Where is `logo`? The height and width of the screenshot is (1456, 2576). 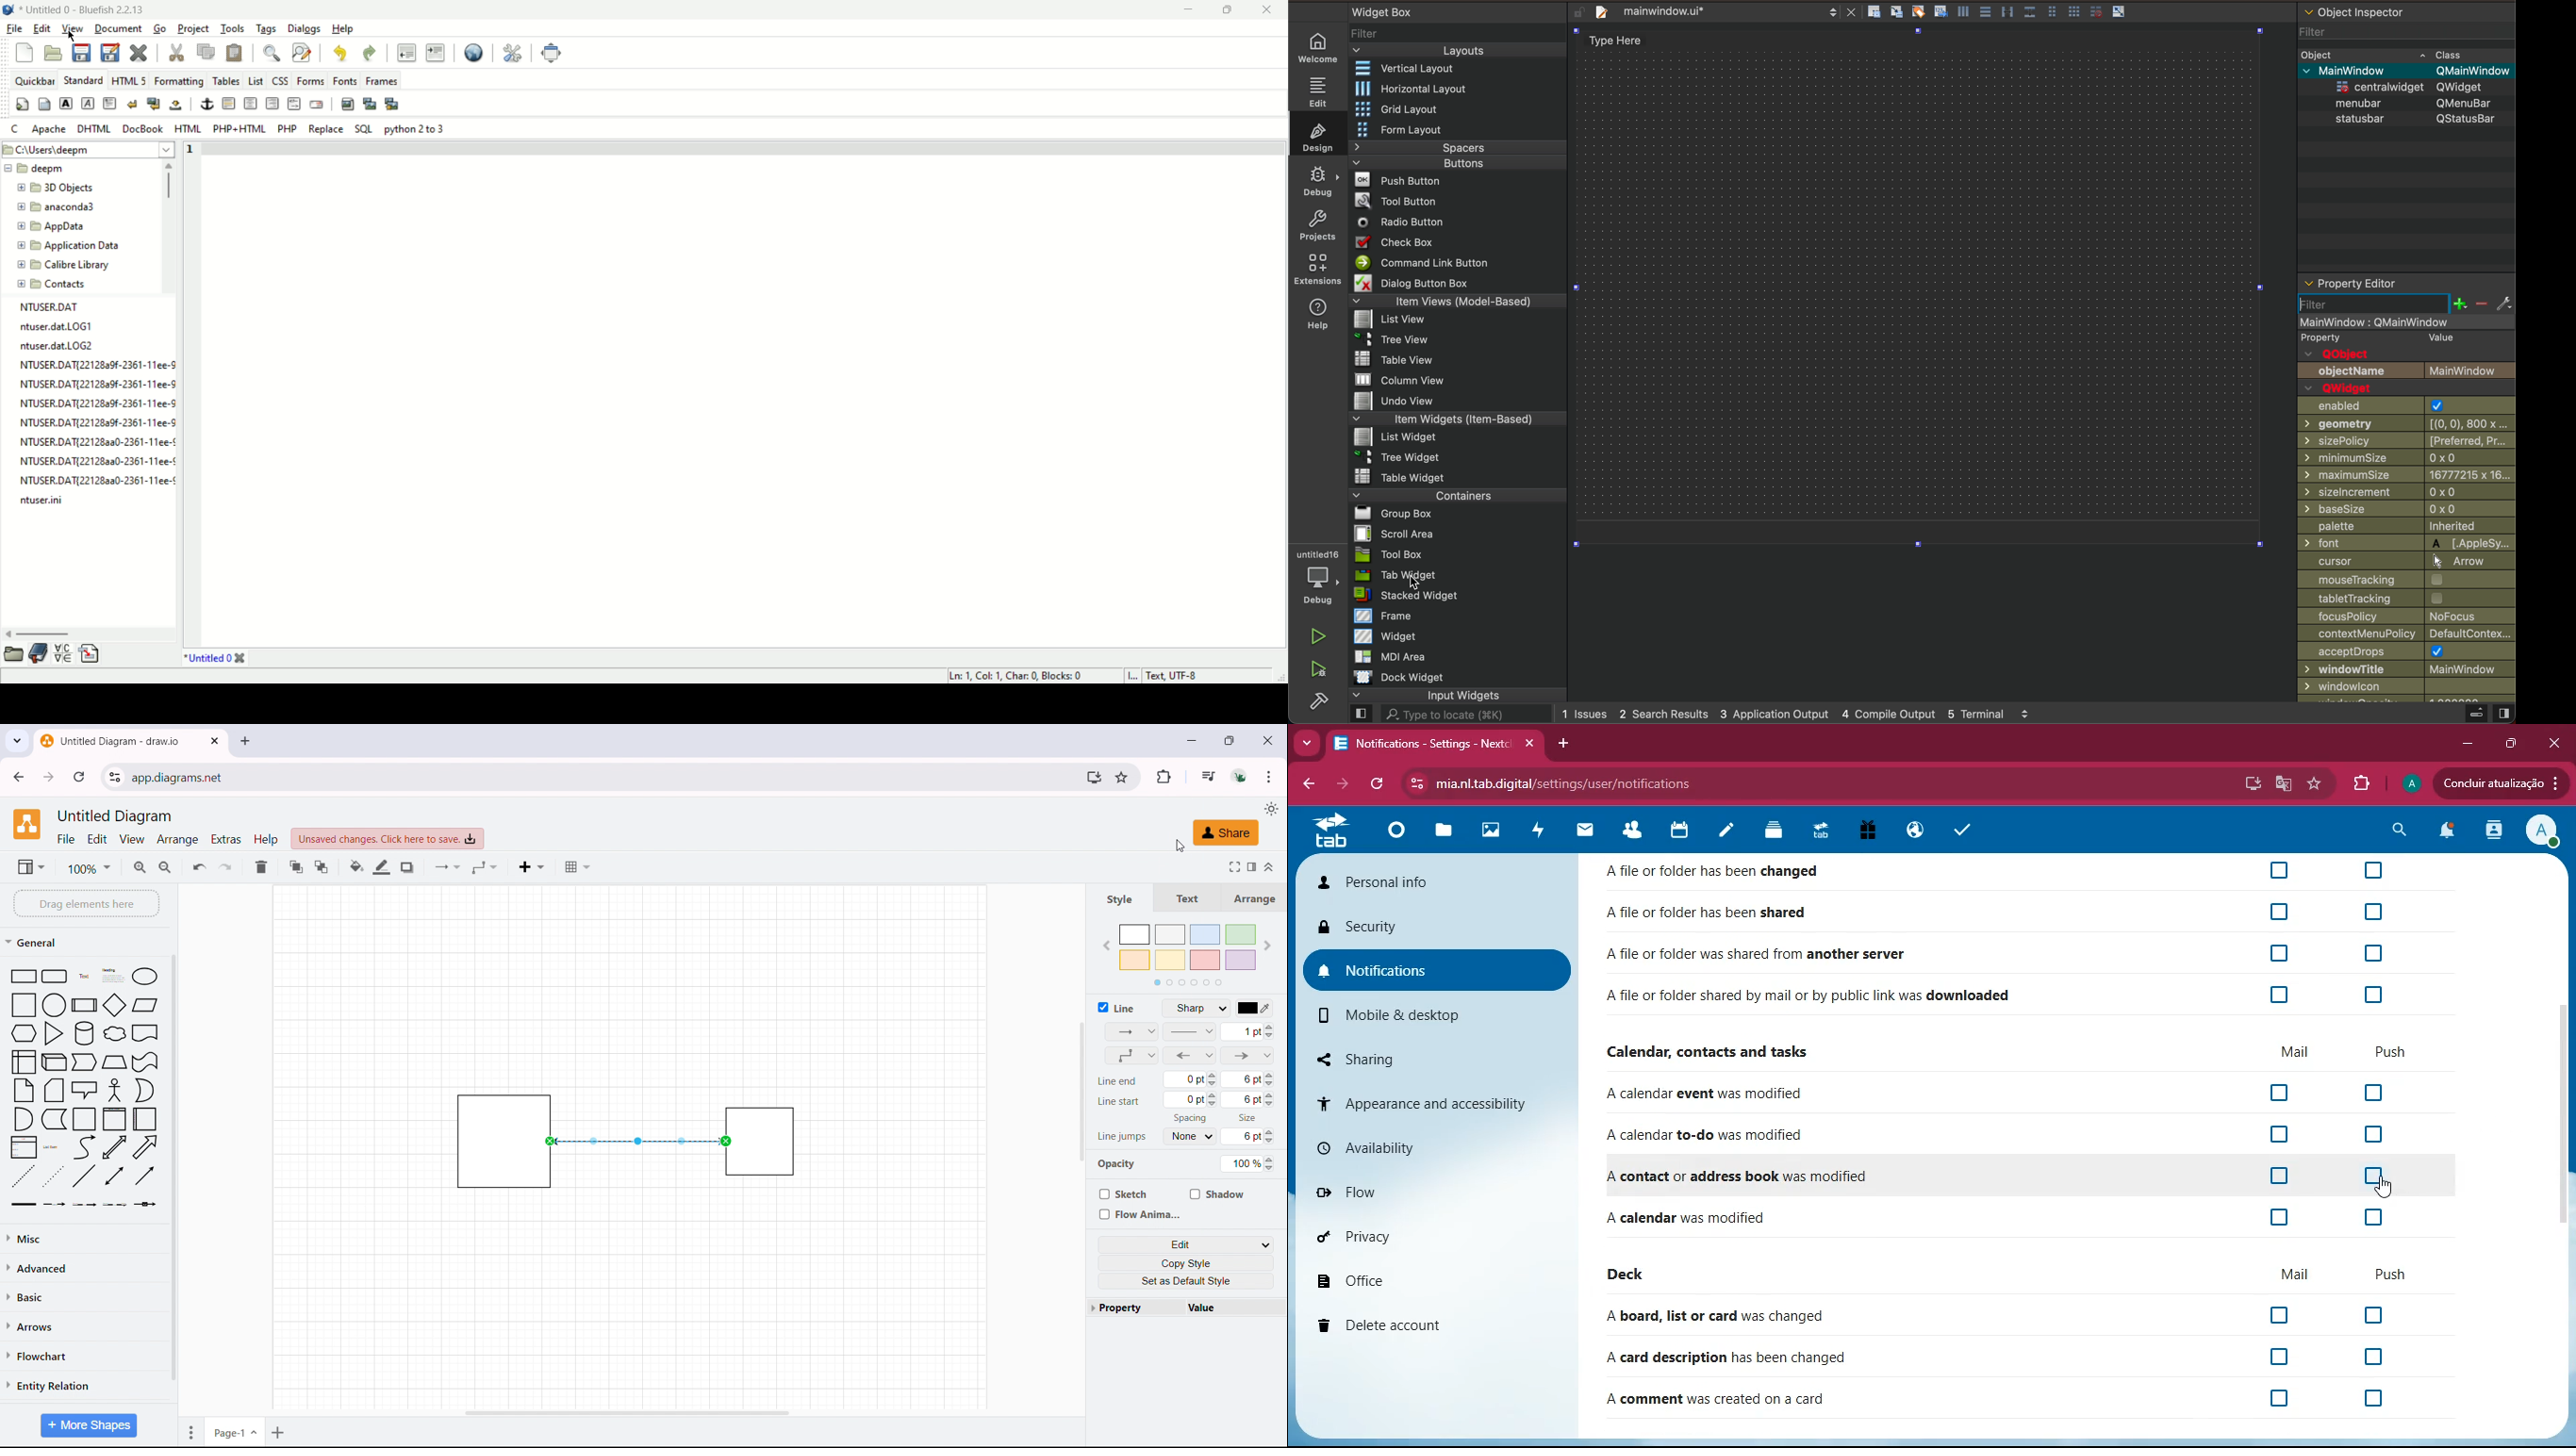
logo is located at coordinates (25, 823).